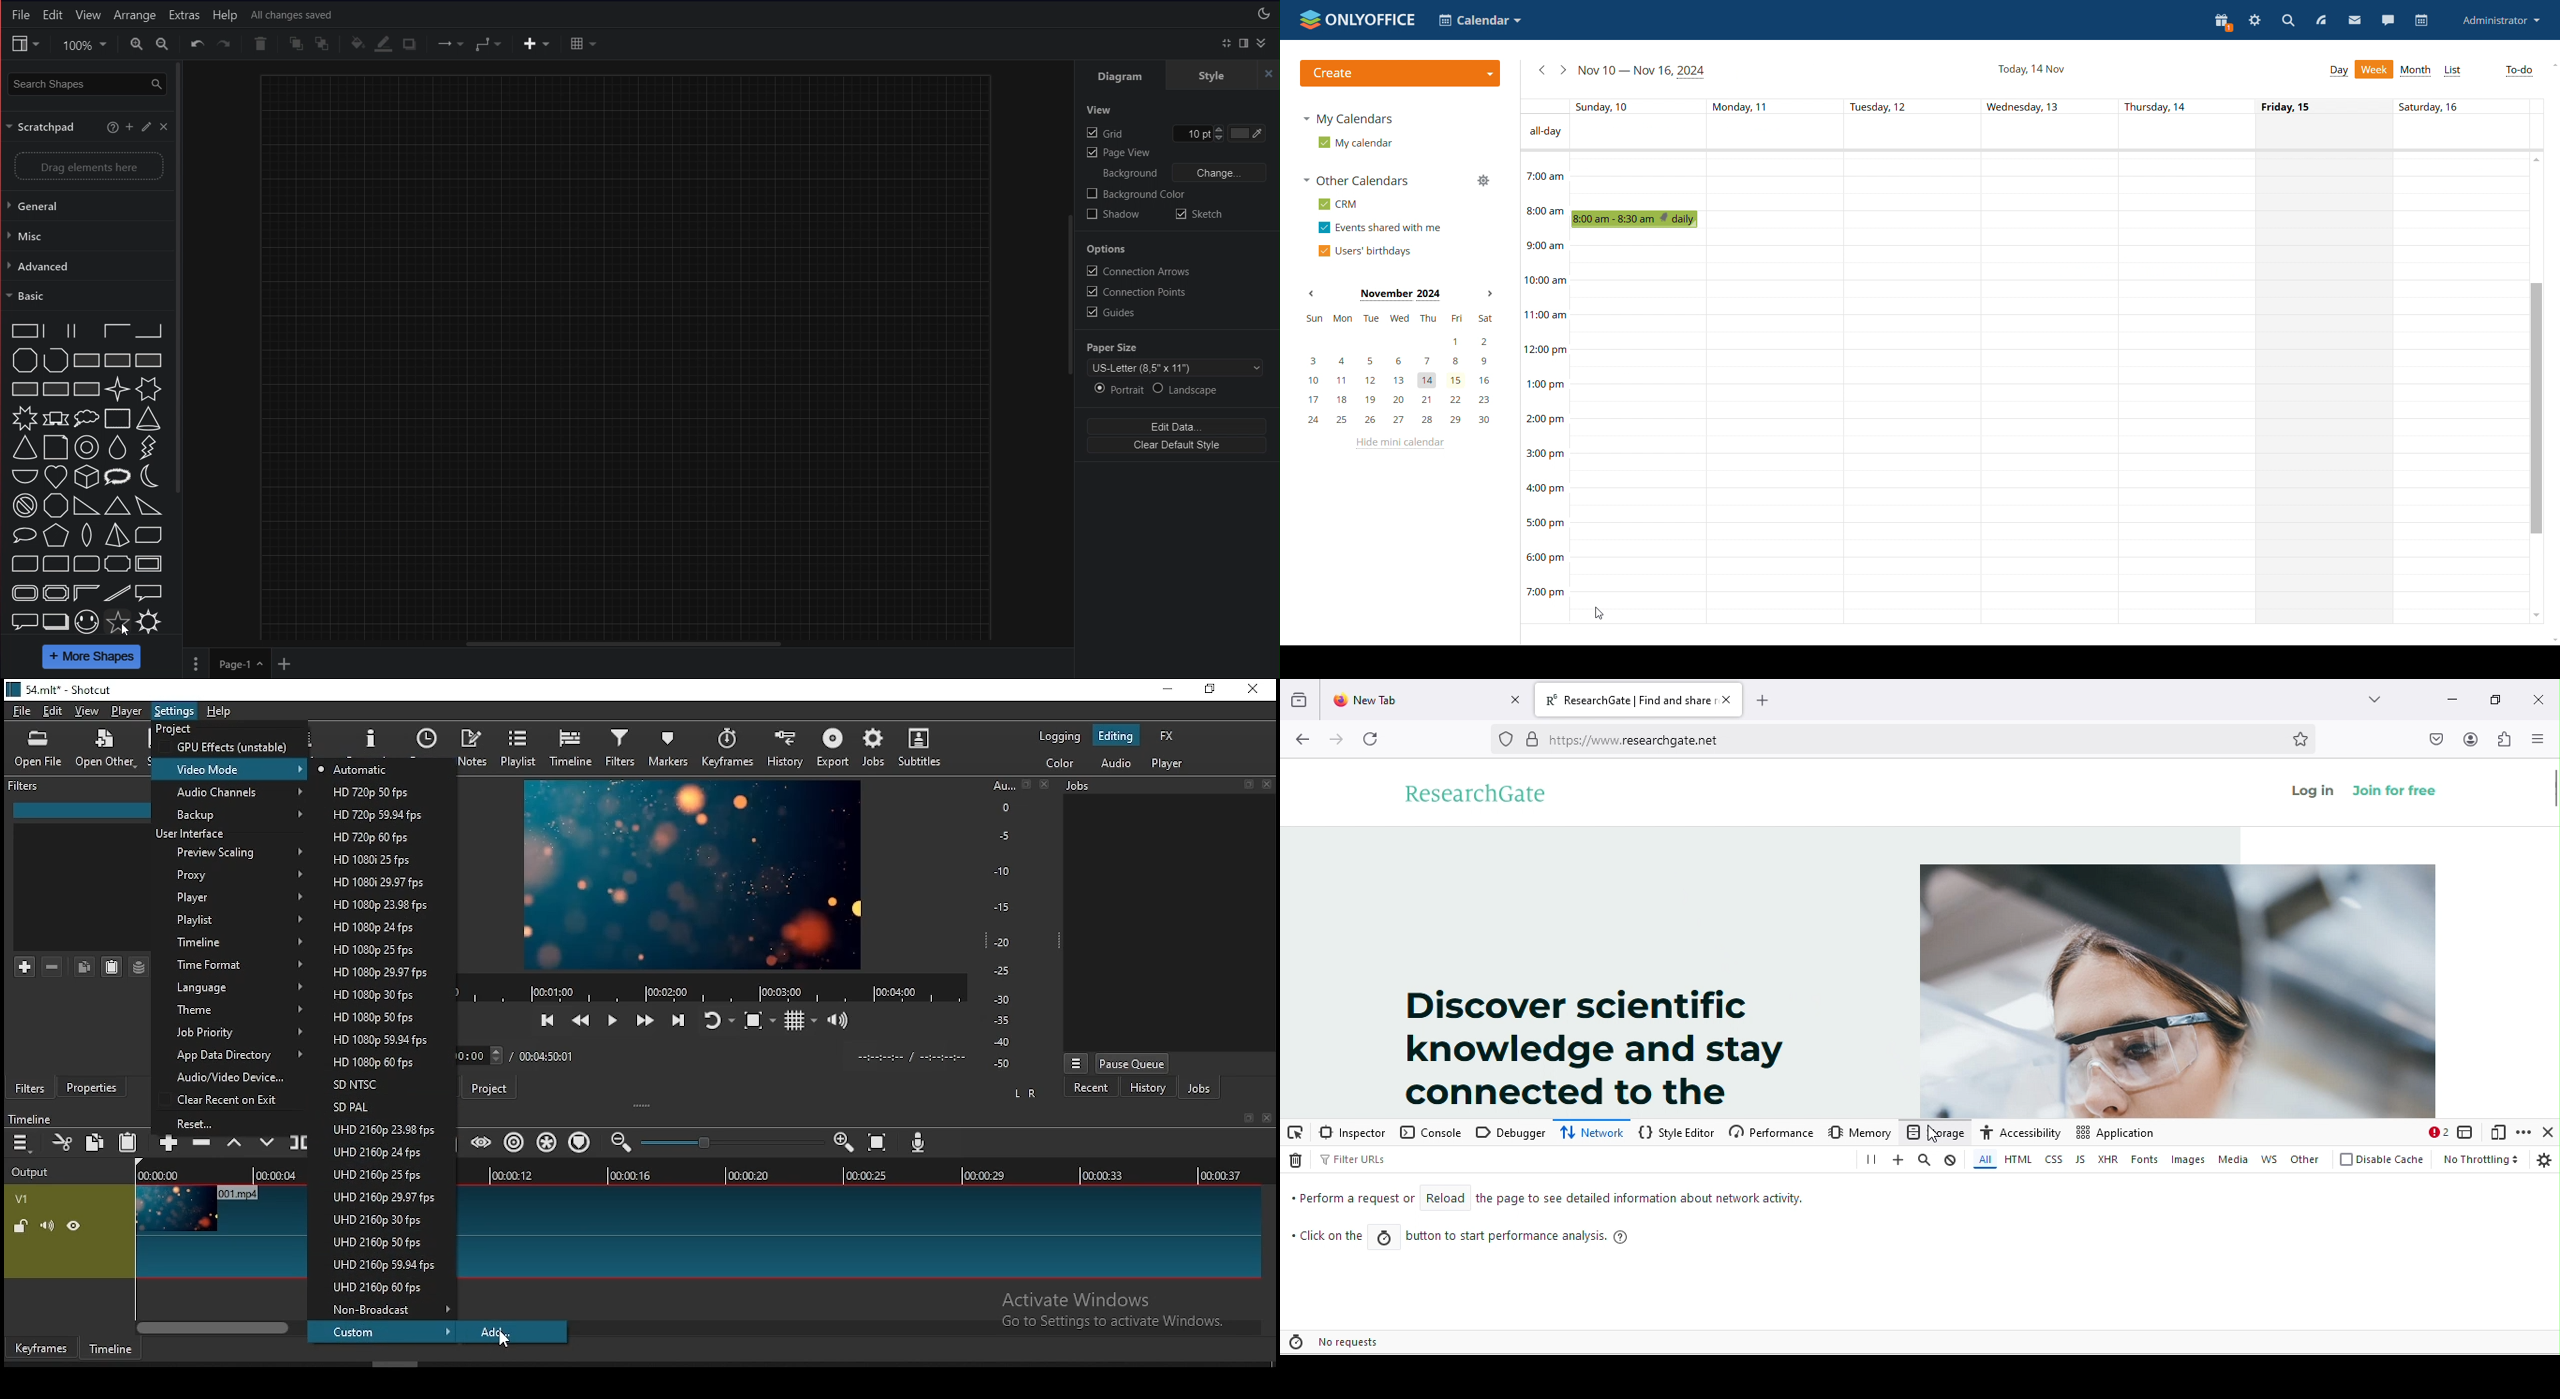 The width and height of the screenshot is (2576, 1400). Describe the element at coordinates (520, 747) in the screenshot. I see `playlist` at that location.